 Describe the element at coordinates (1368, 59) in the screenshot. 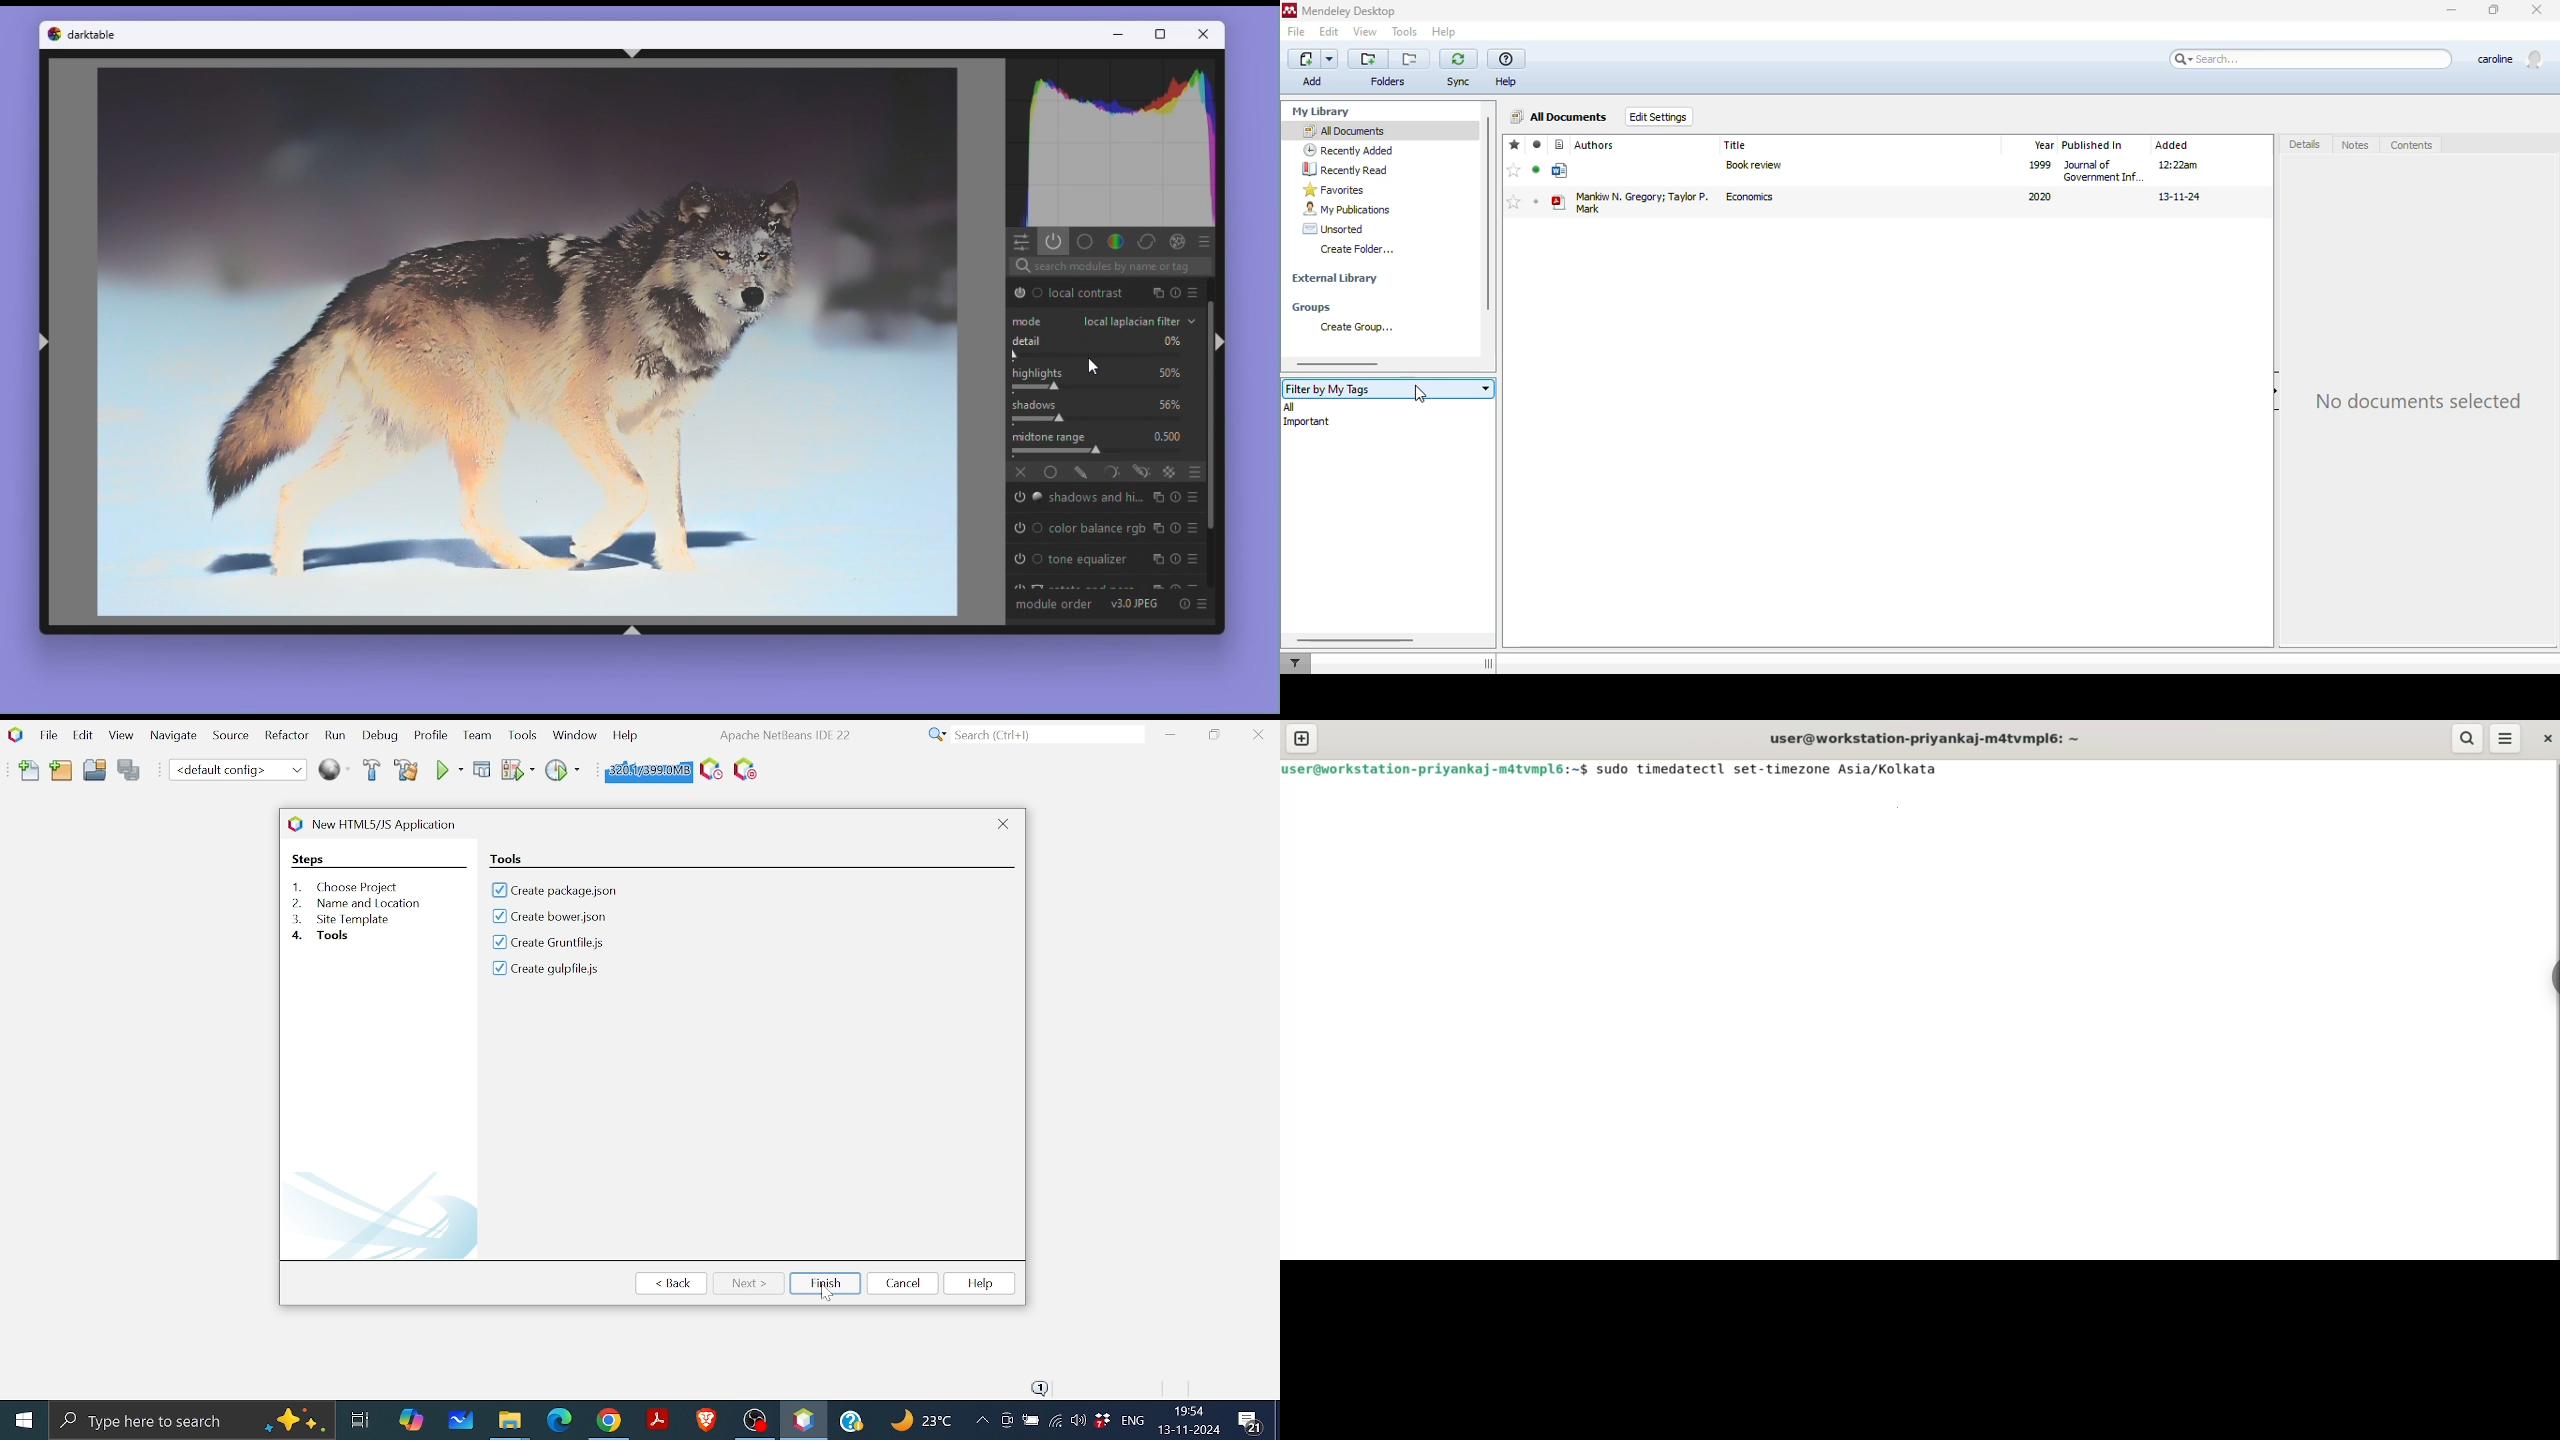

I see `Add folder` at that location.